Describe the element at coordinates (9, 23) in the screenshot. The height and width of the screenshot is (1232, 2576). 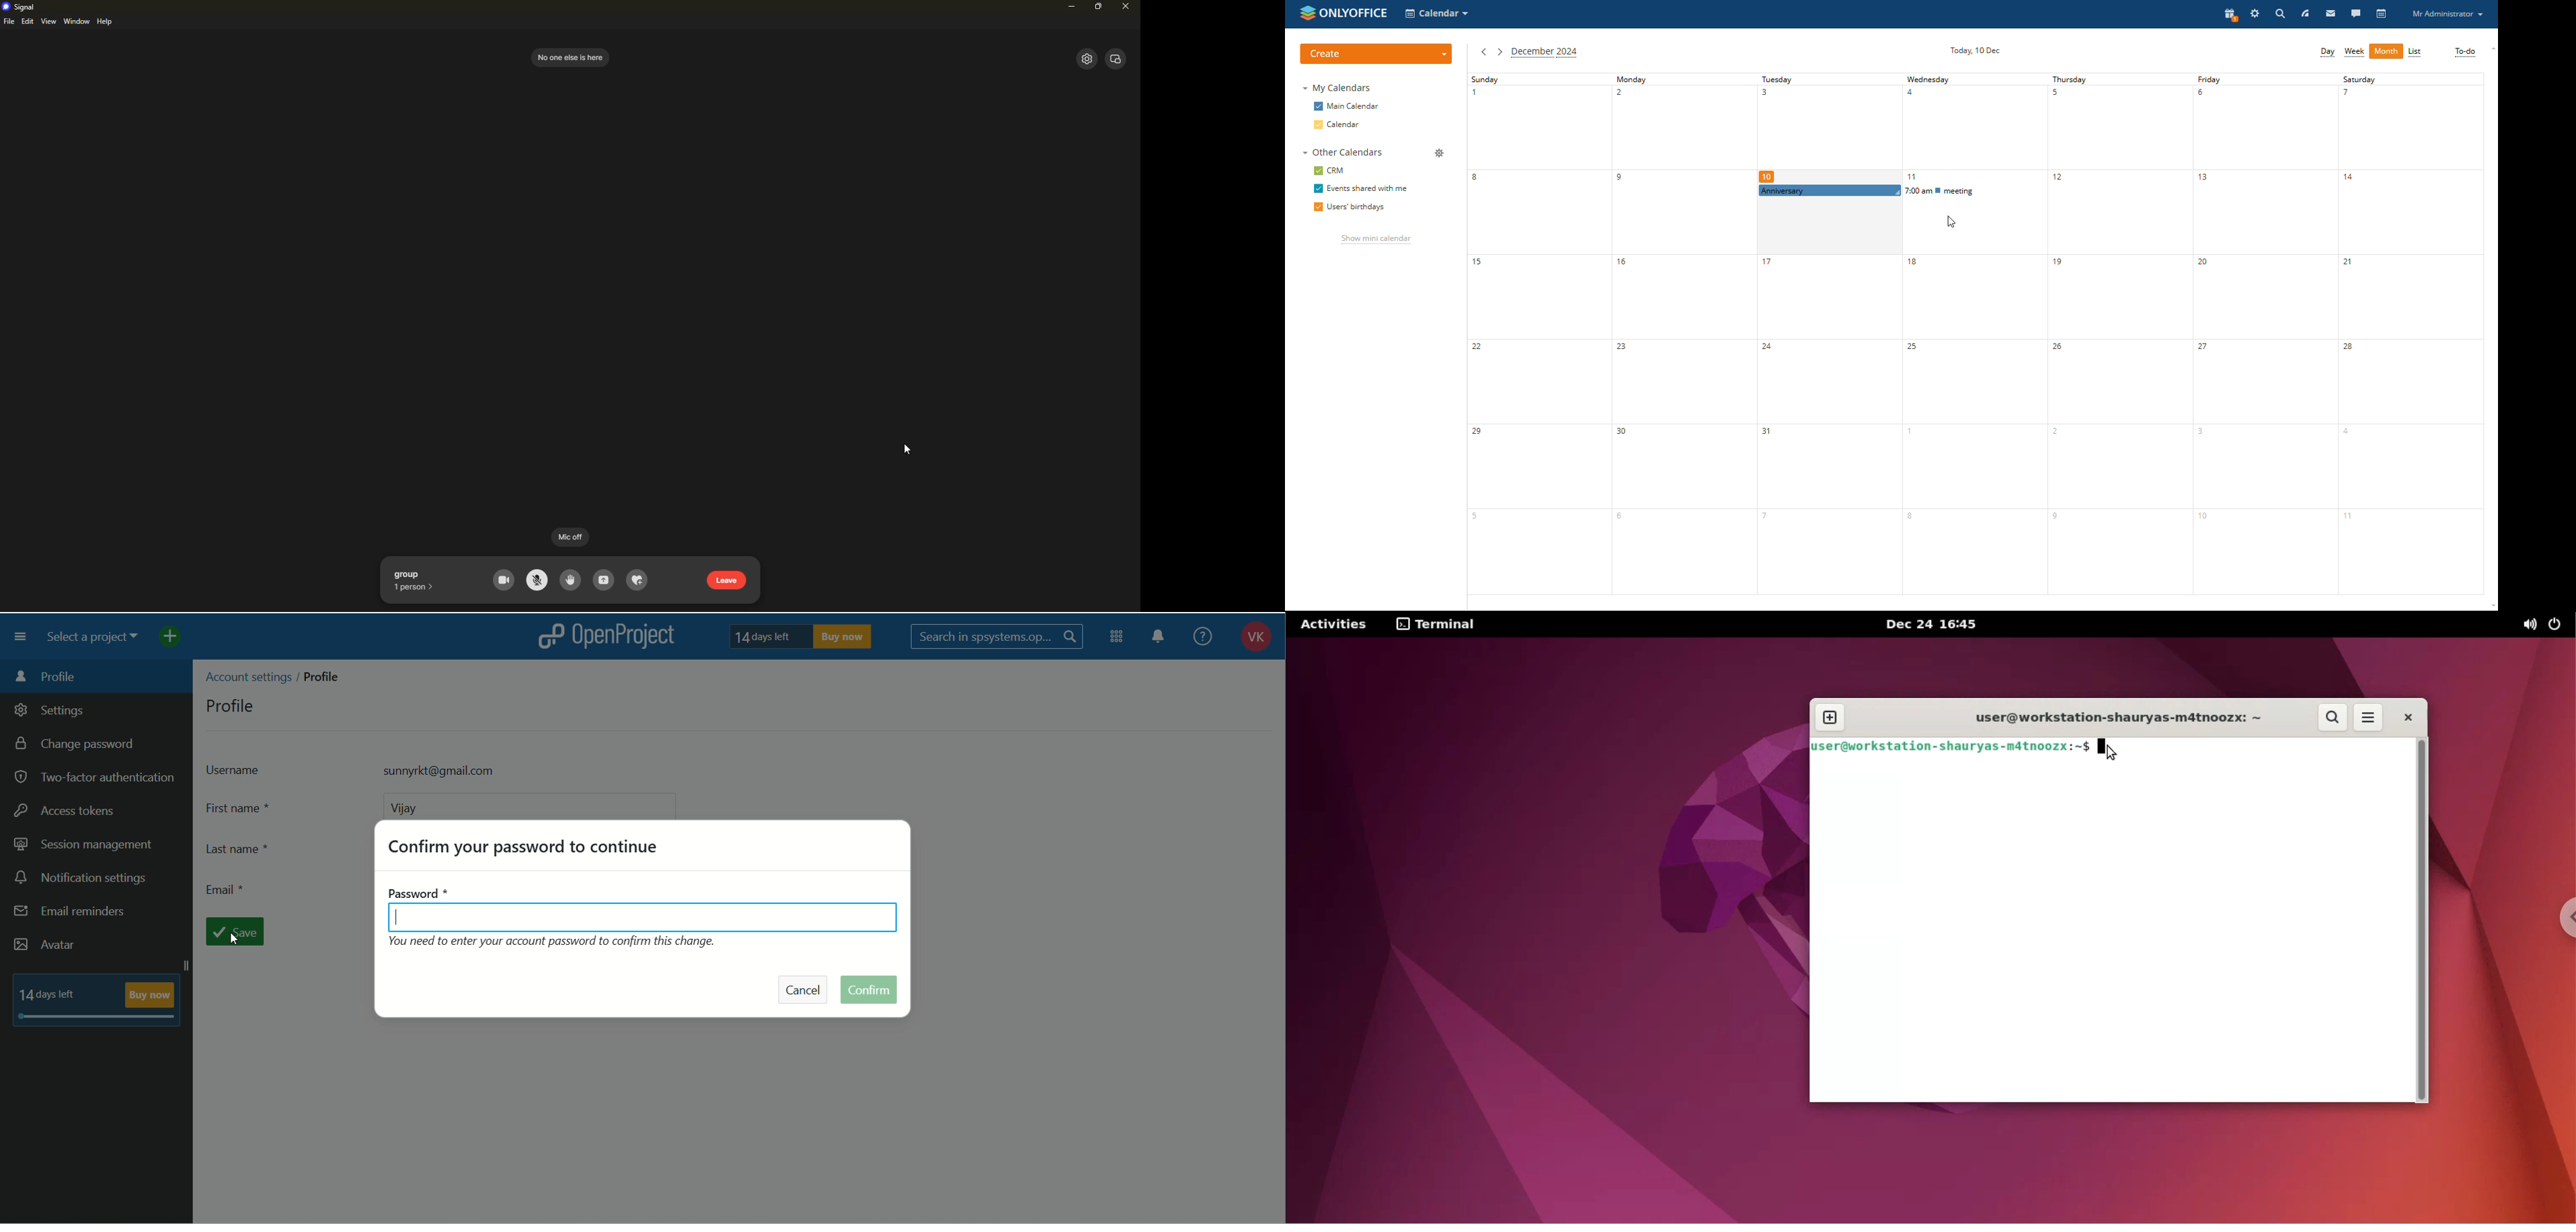
I see `file` at that location.